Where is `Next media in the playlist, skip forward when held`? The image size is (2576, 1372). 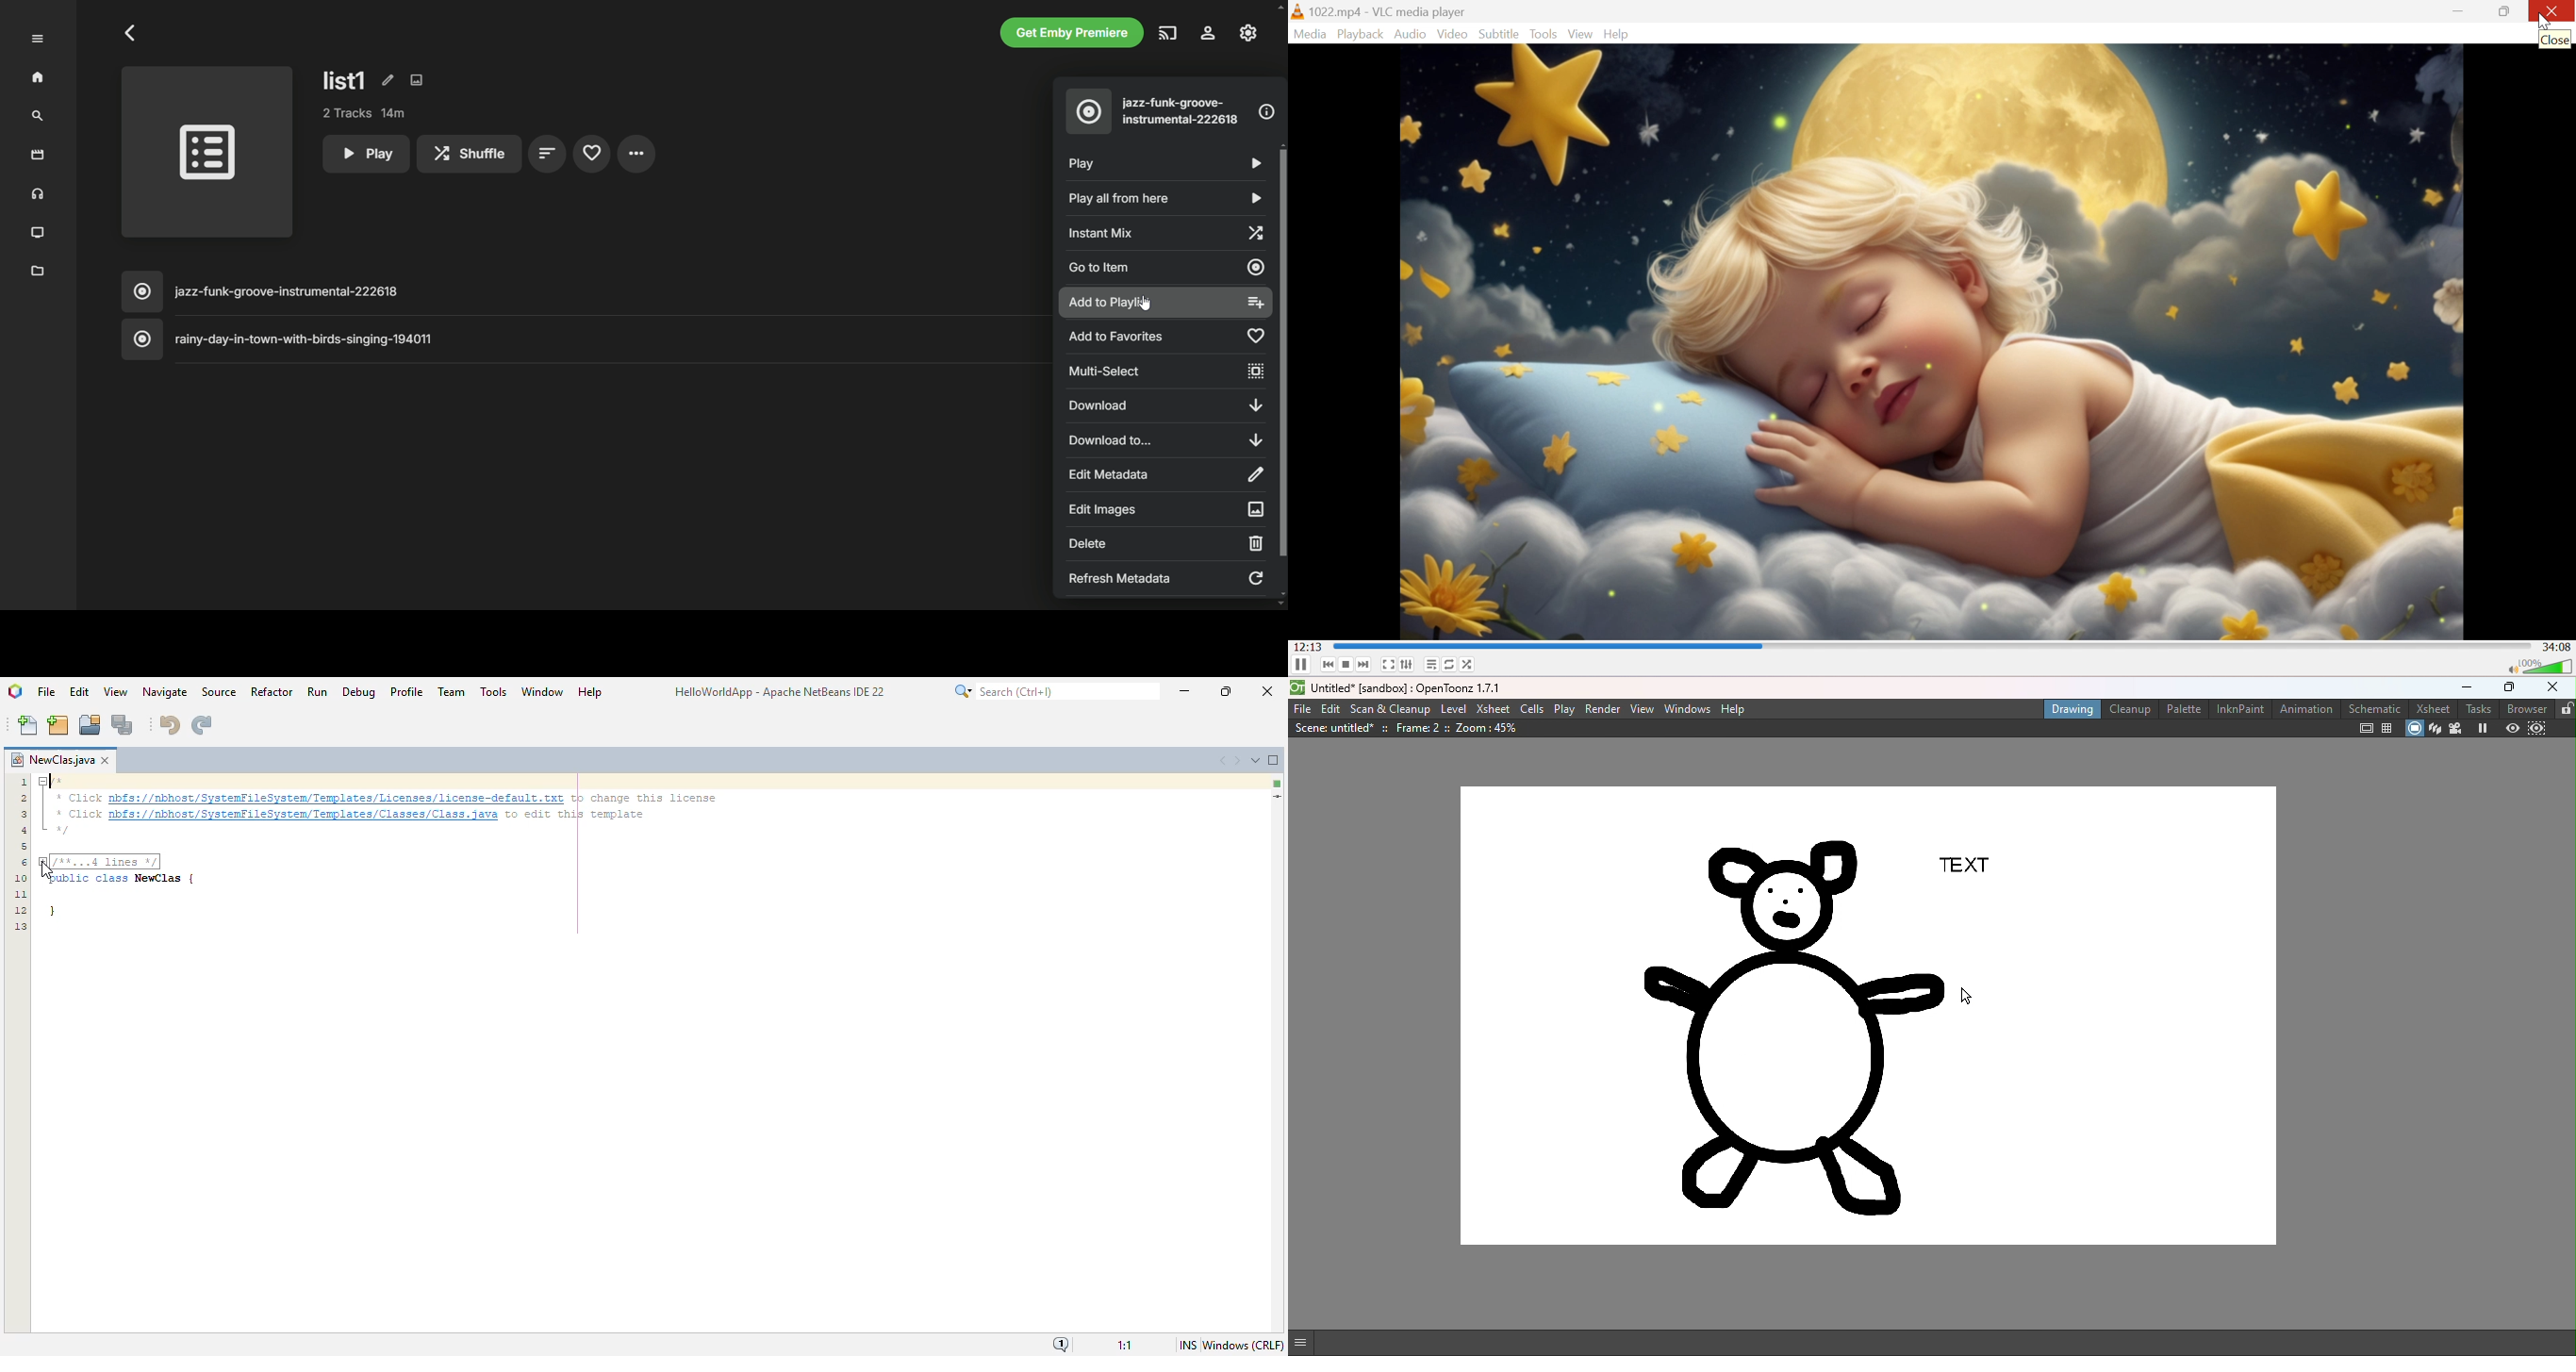
Next media in the playlist, skip forward when held is located at coordinates (1364, 666).